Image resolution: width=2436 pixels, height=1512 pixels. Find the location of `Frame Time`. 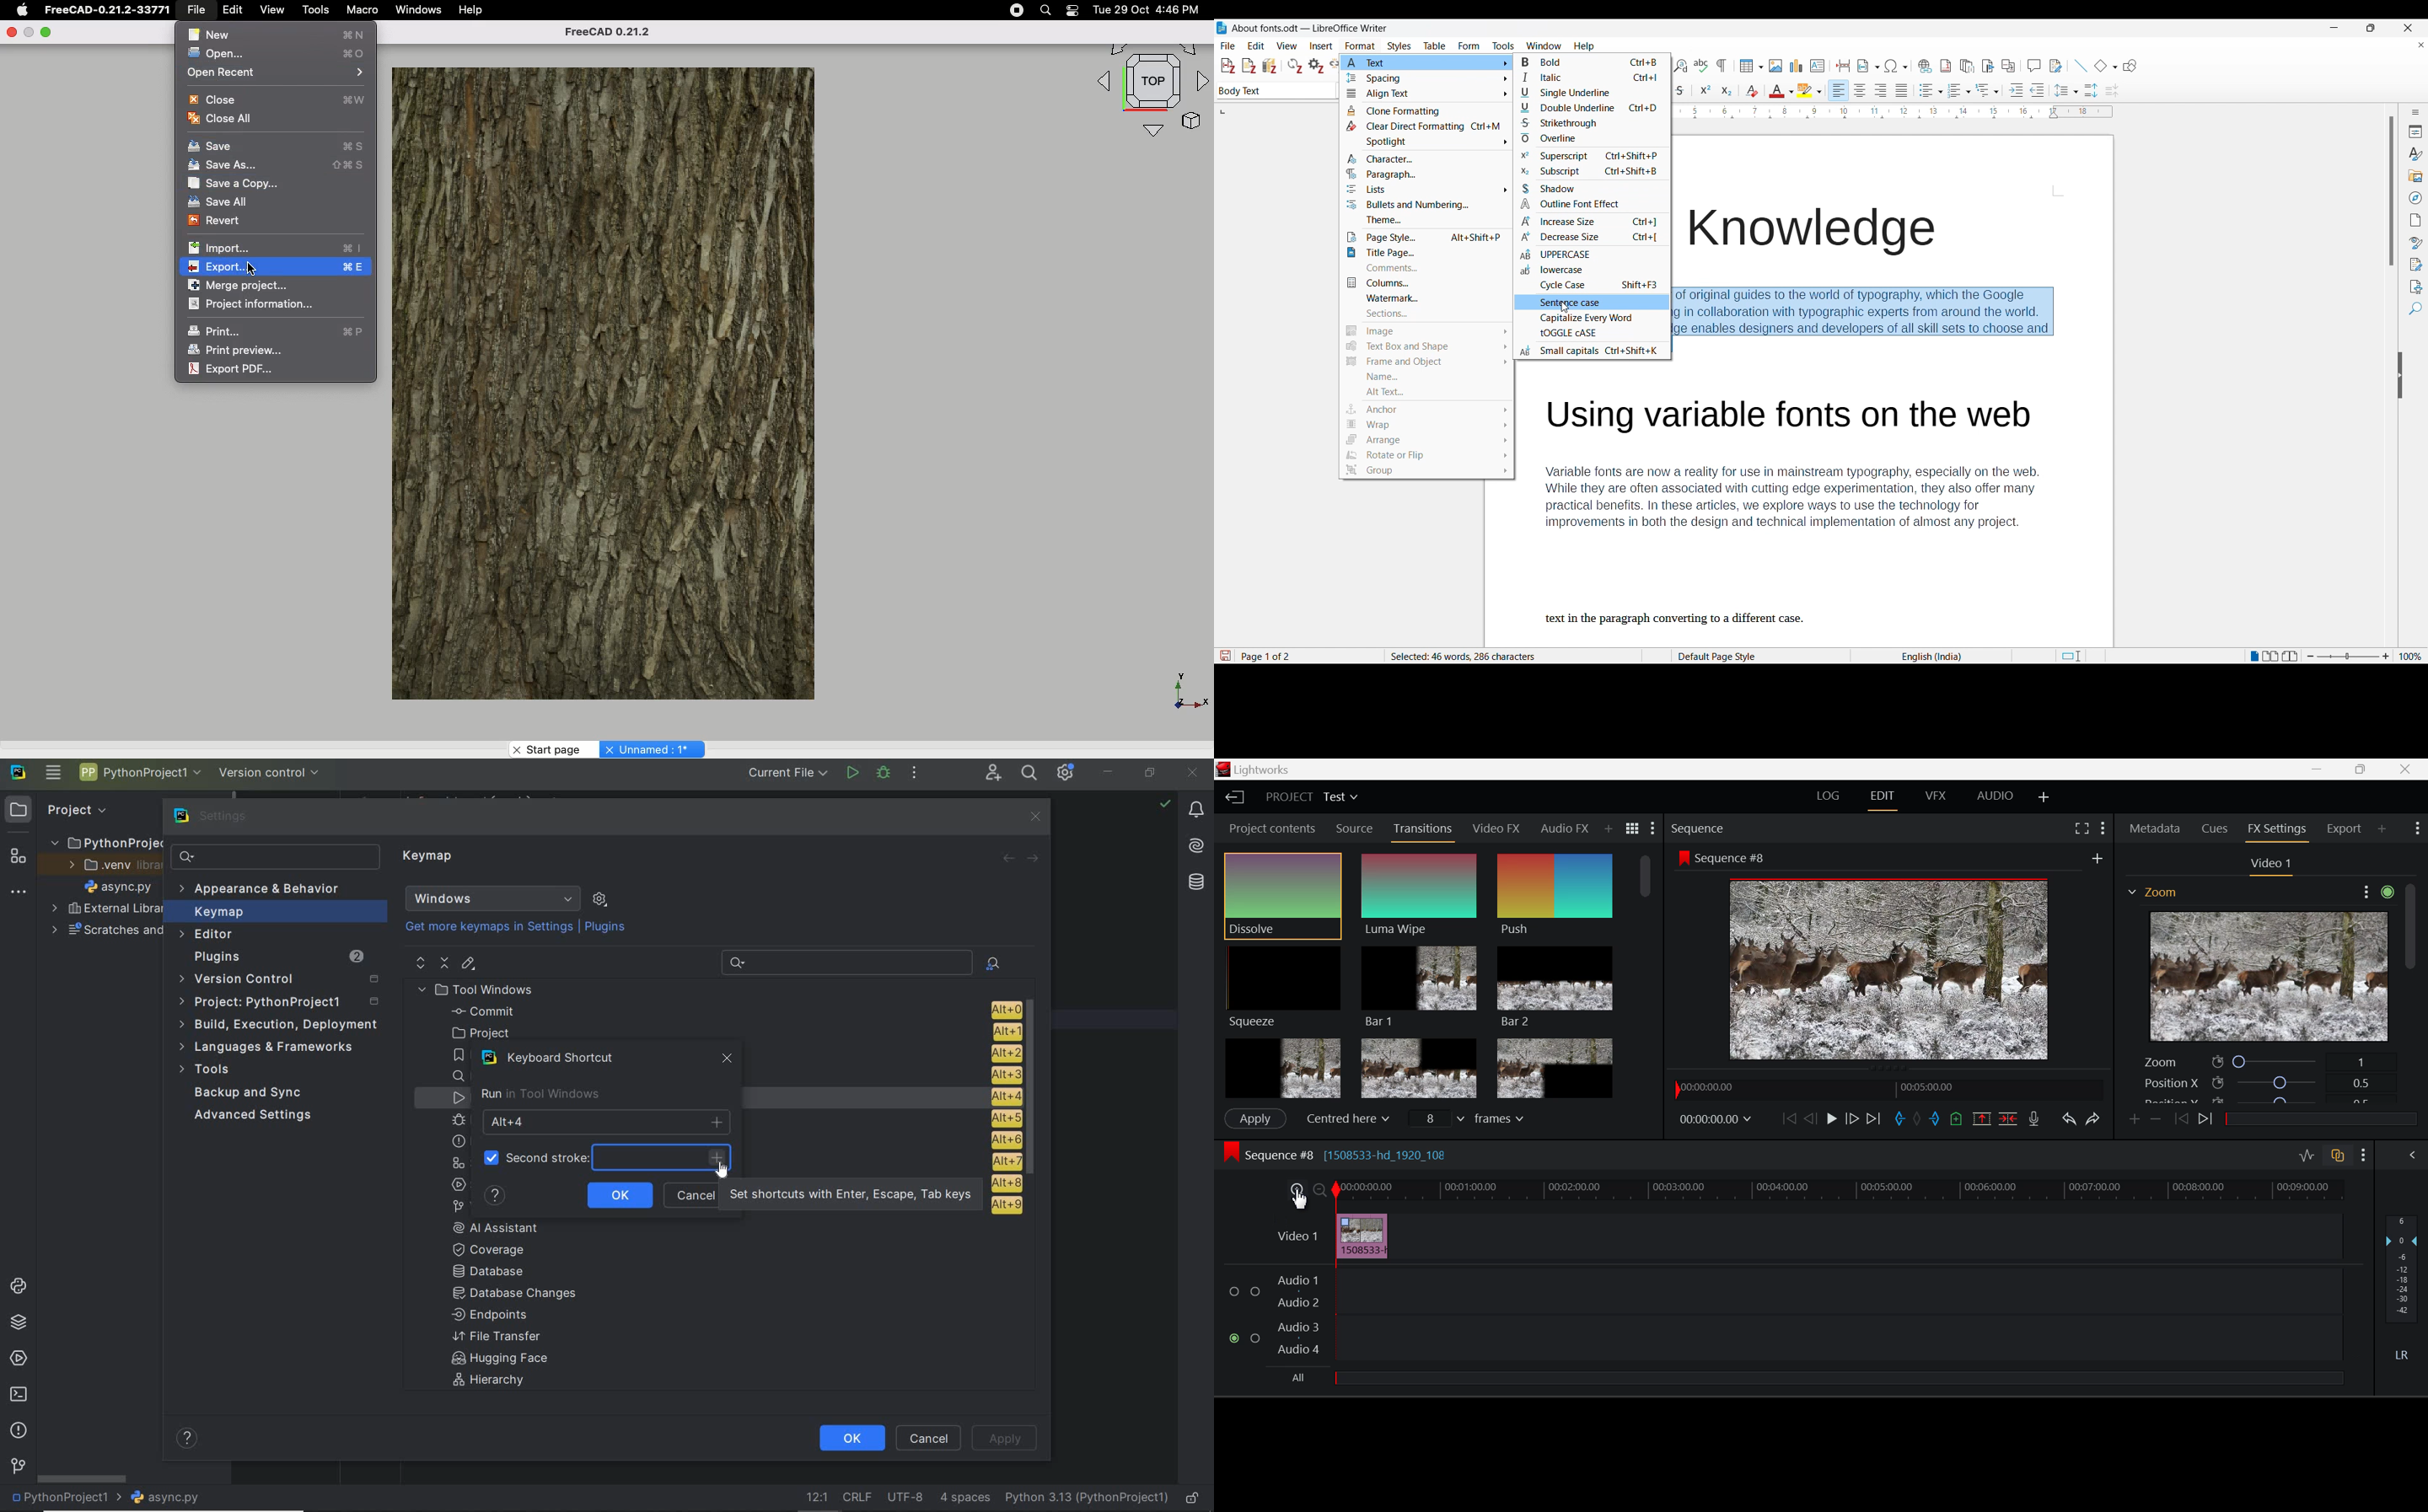

Frame Time is located at coordinates (1714, 1119).